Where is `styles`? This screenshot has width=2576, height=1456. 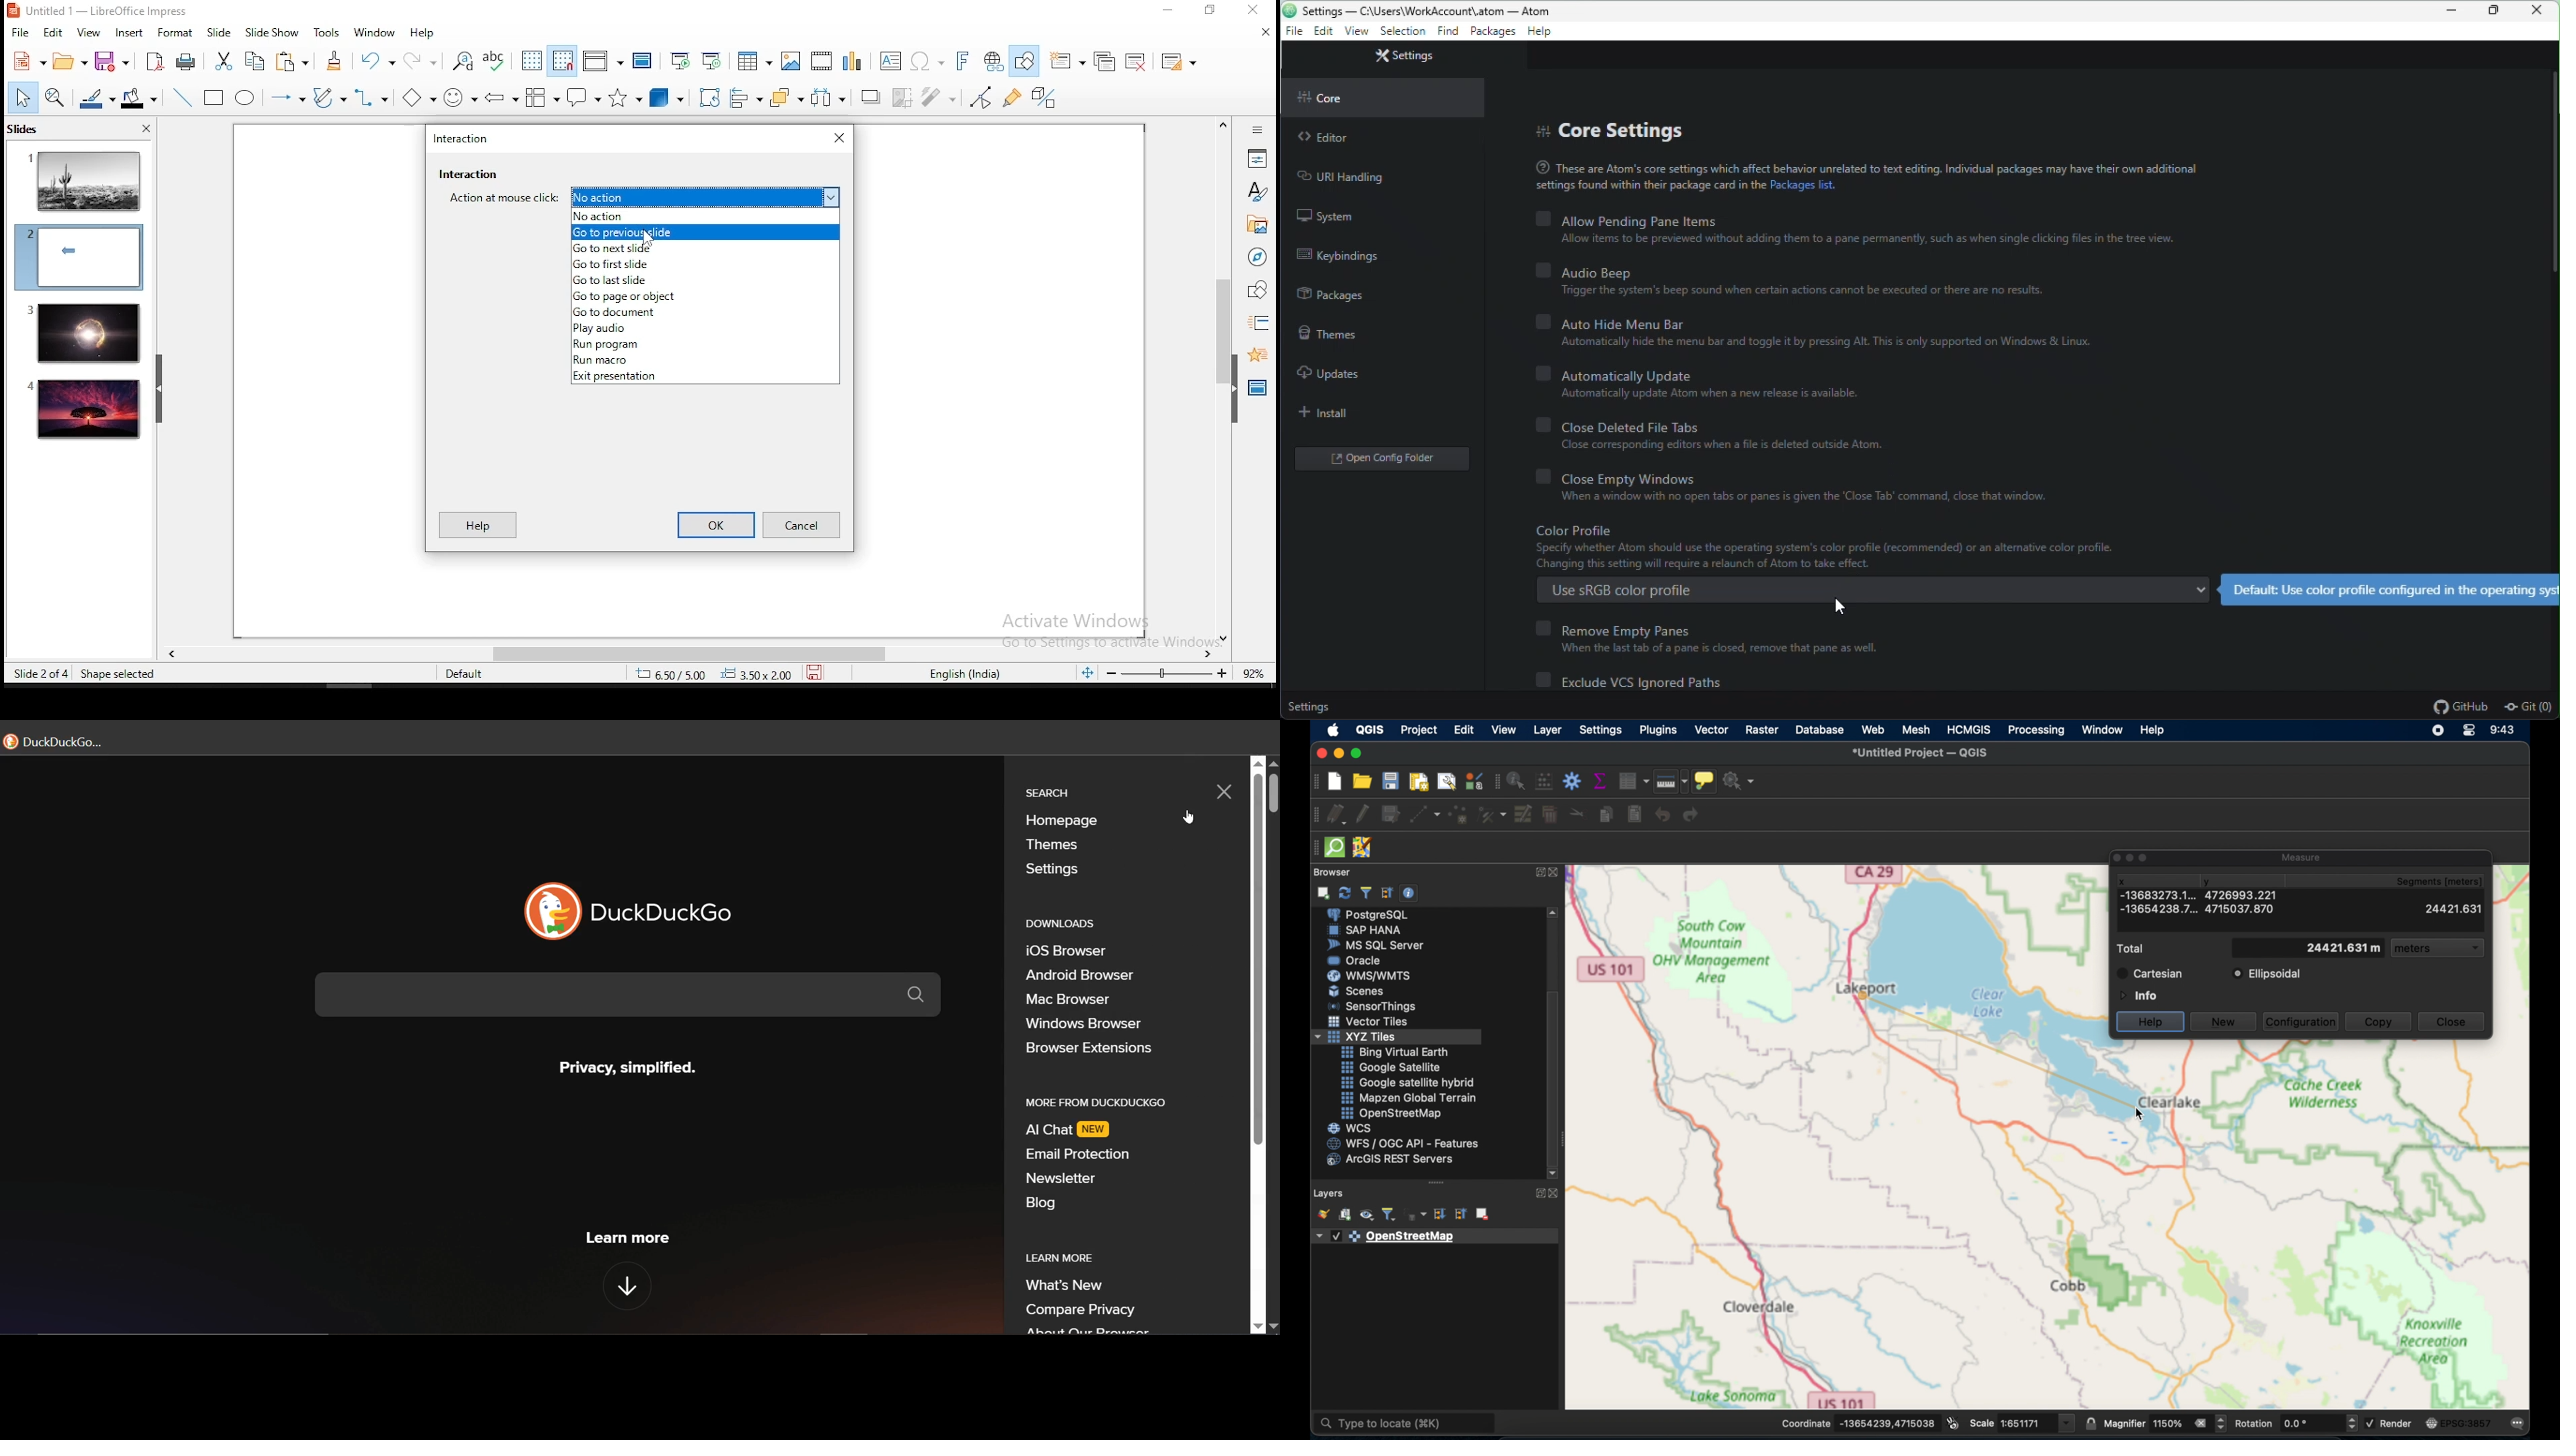 styles is located at coordinates (1257, 191).